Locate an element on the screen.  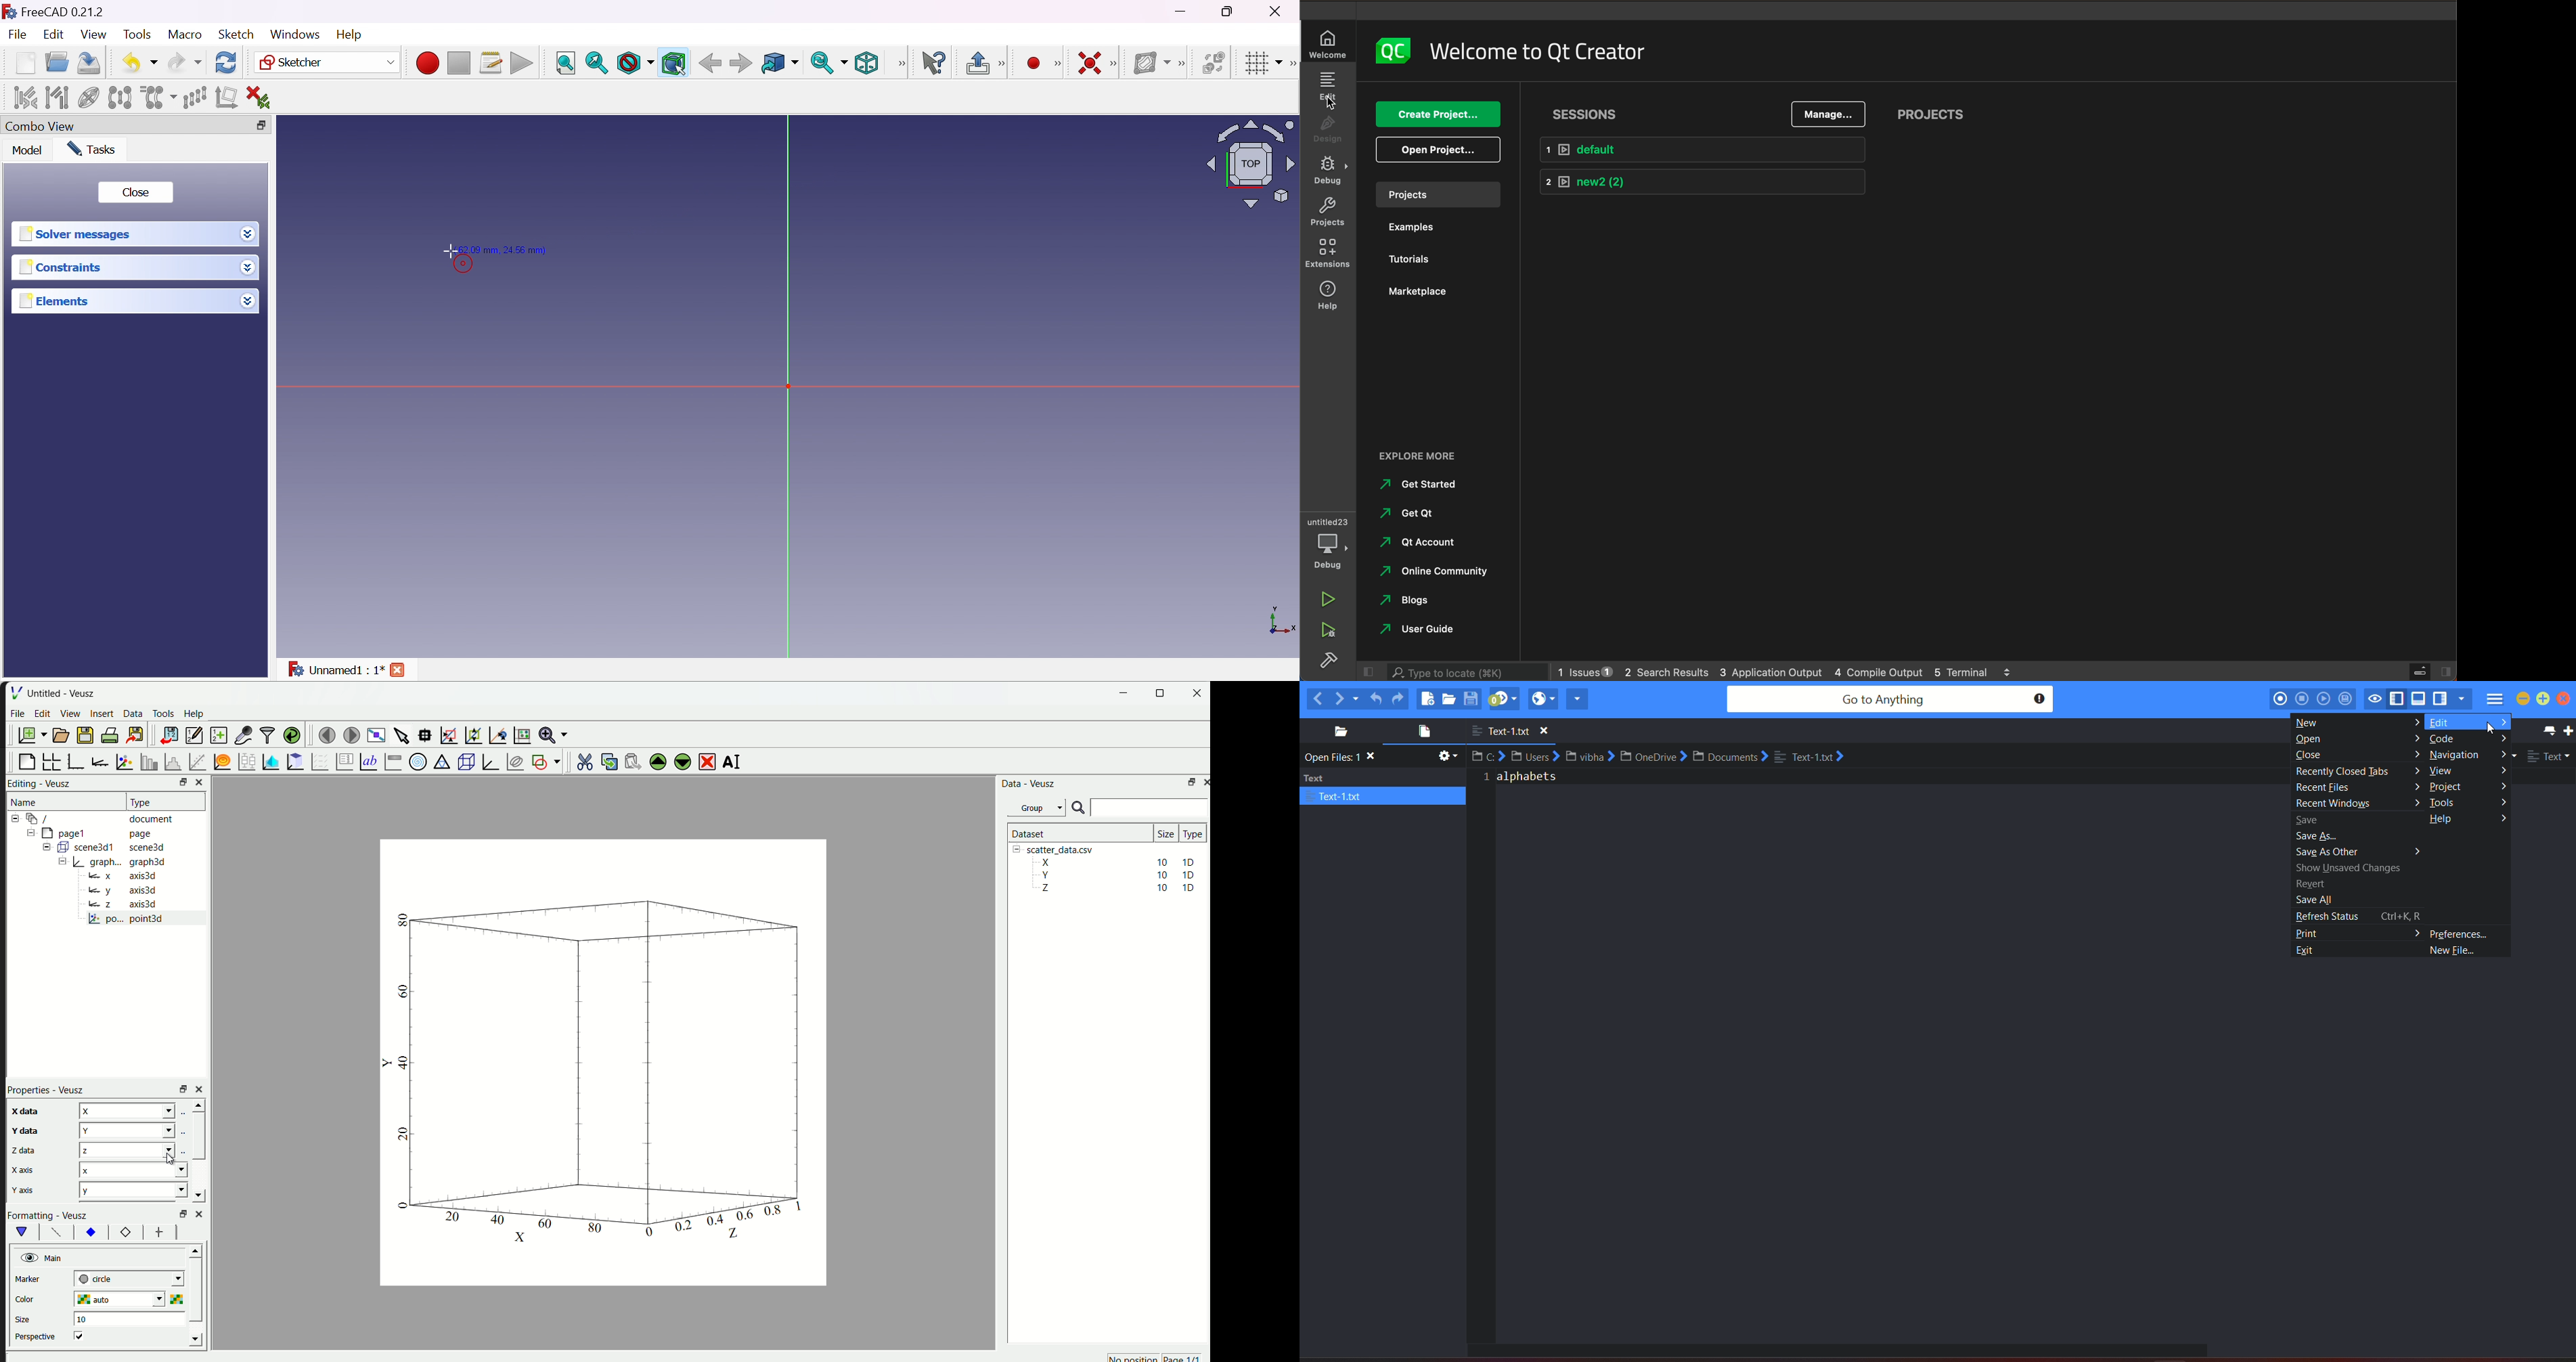
 is located at coordinates (182, 1213).